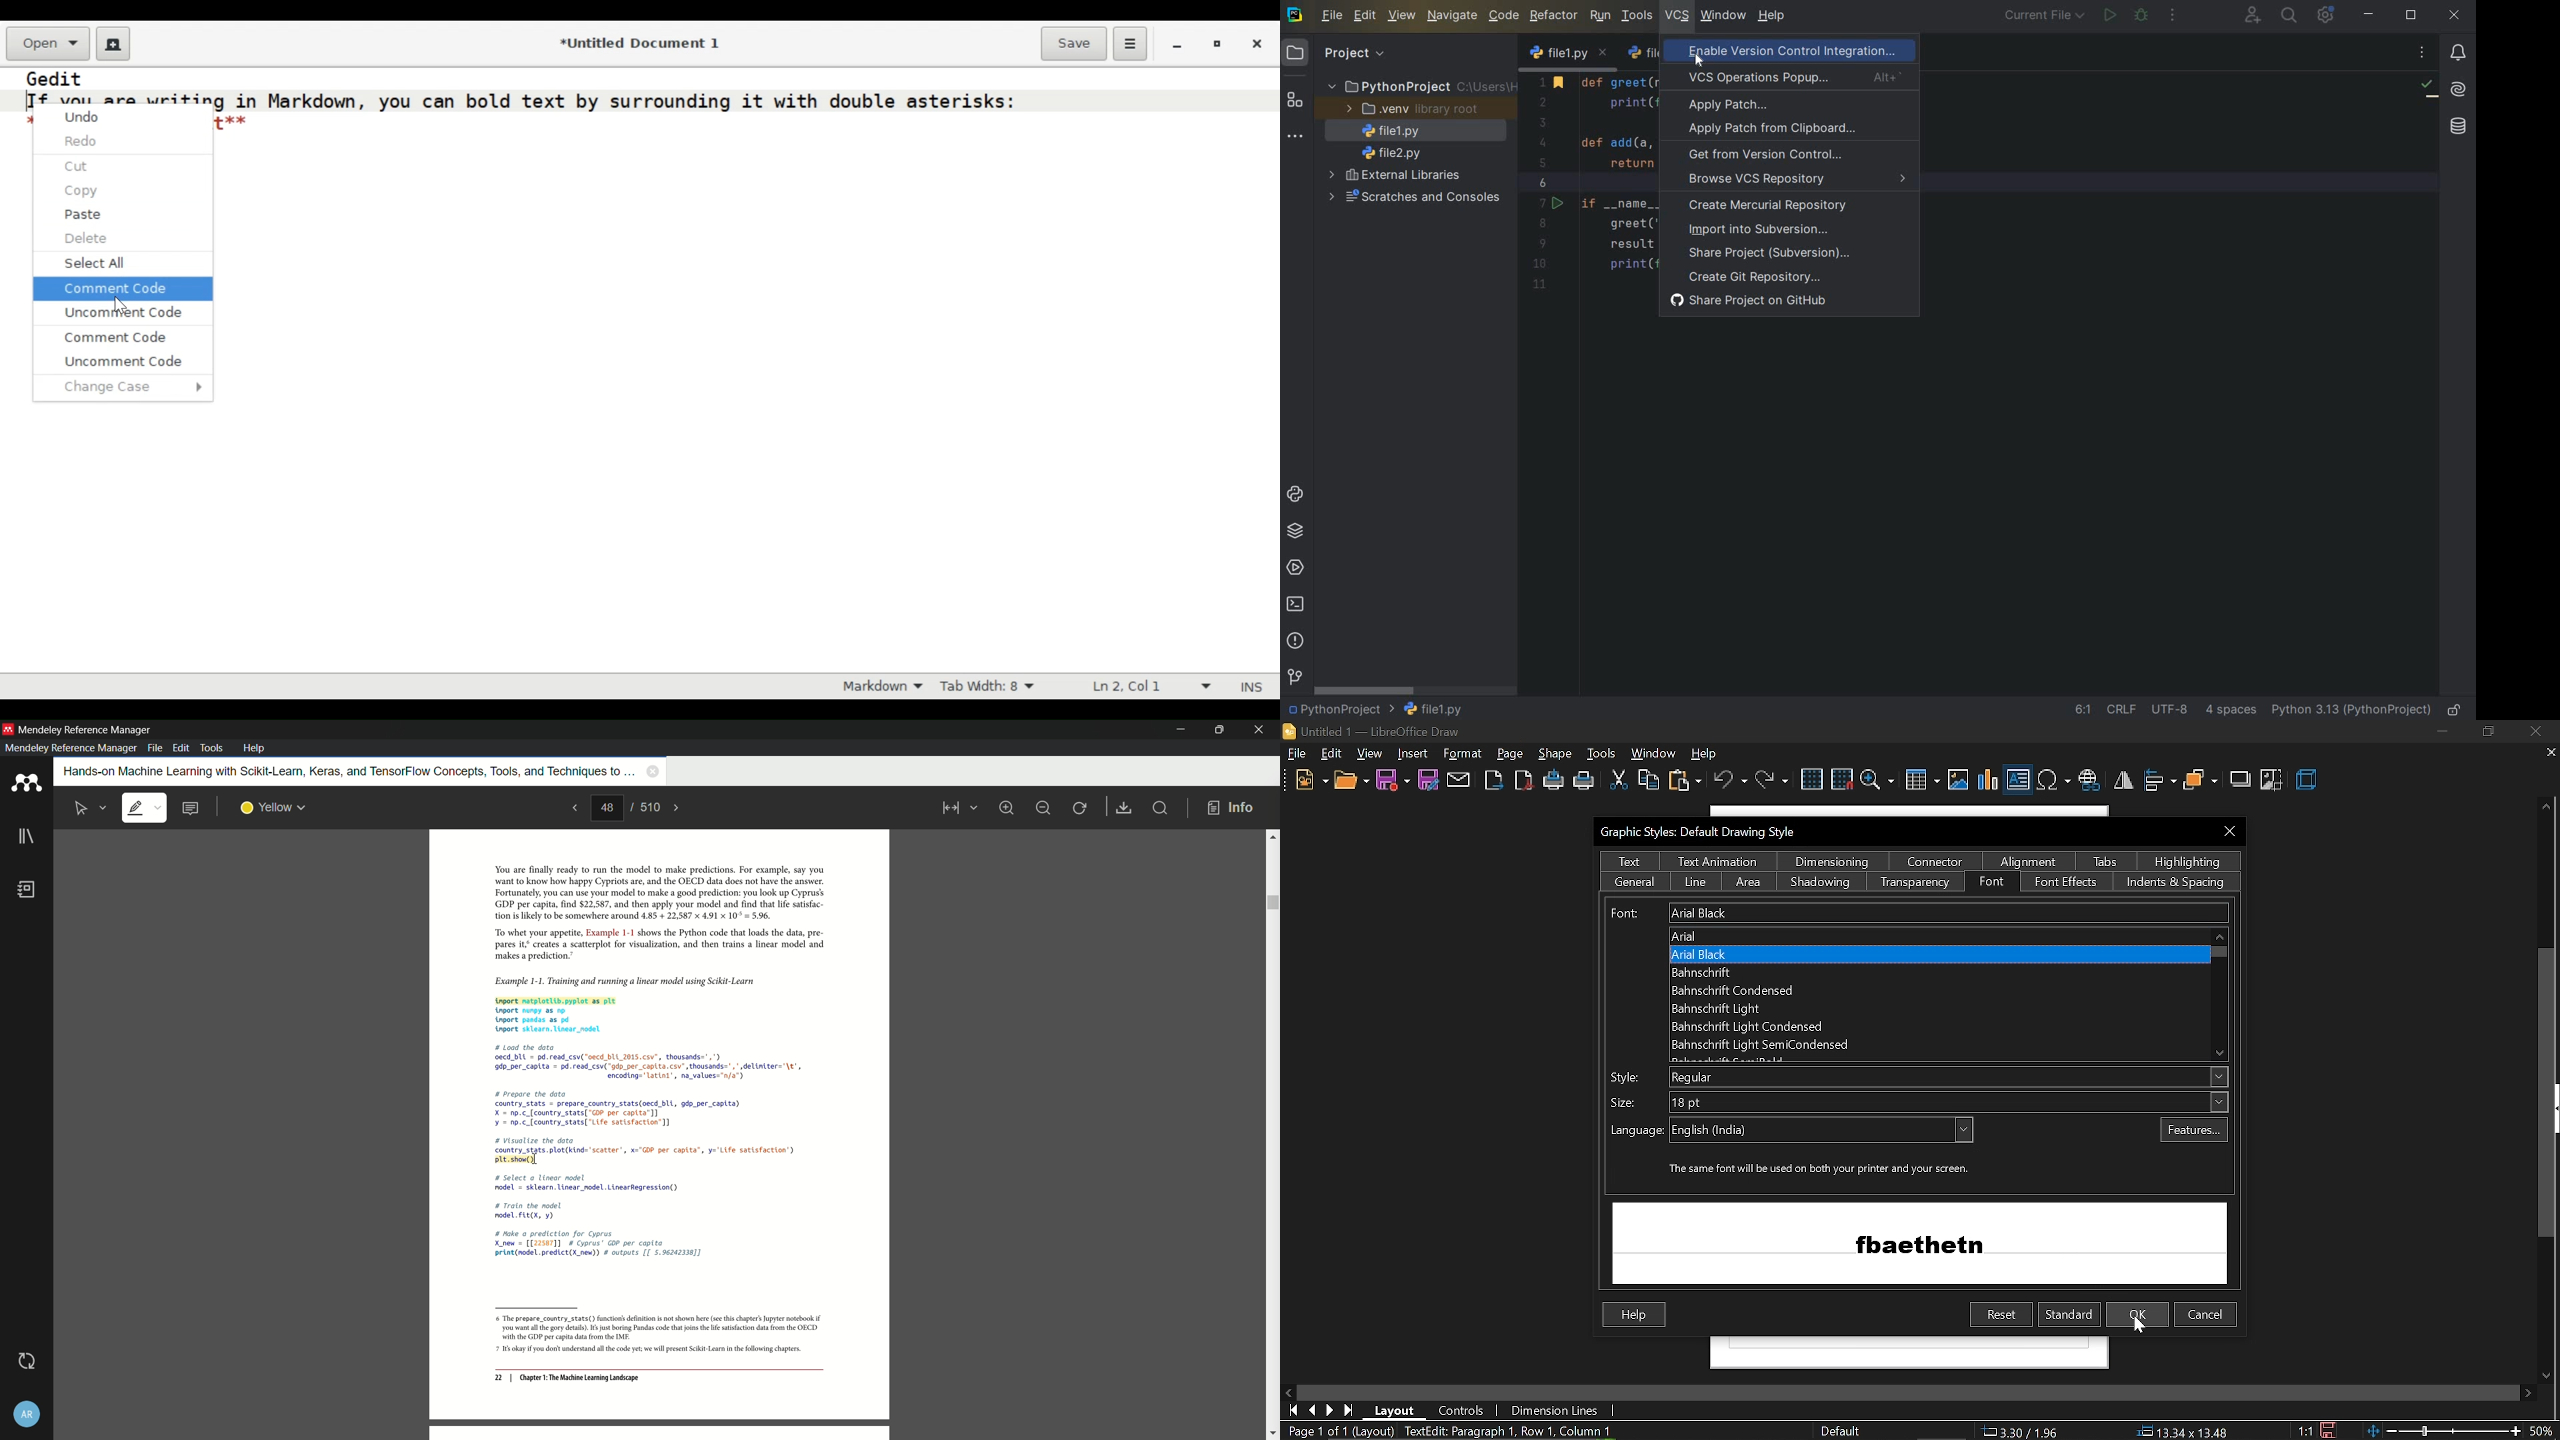 This screenshot has height=1456, width=2576. What do you see at coordinates (1554, 779) in the screenshot?
I see `print directly` at bounding box center [1554, 779].